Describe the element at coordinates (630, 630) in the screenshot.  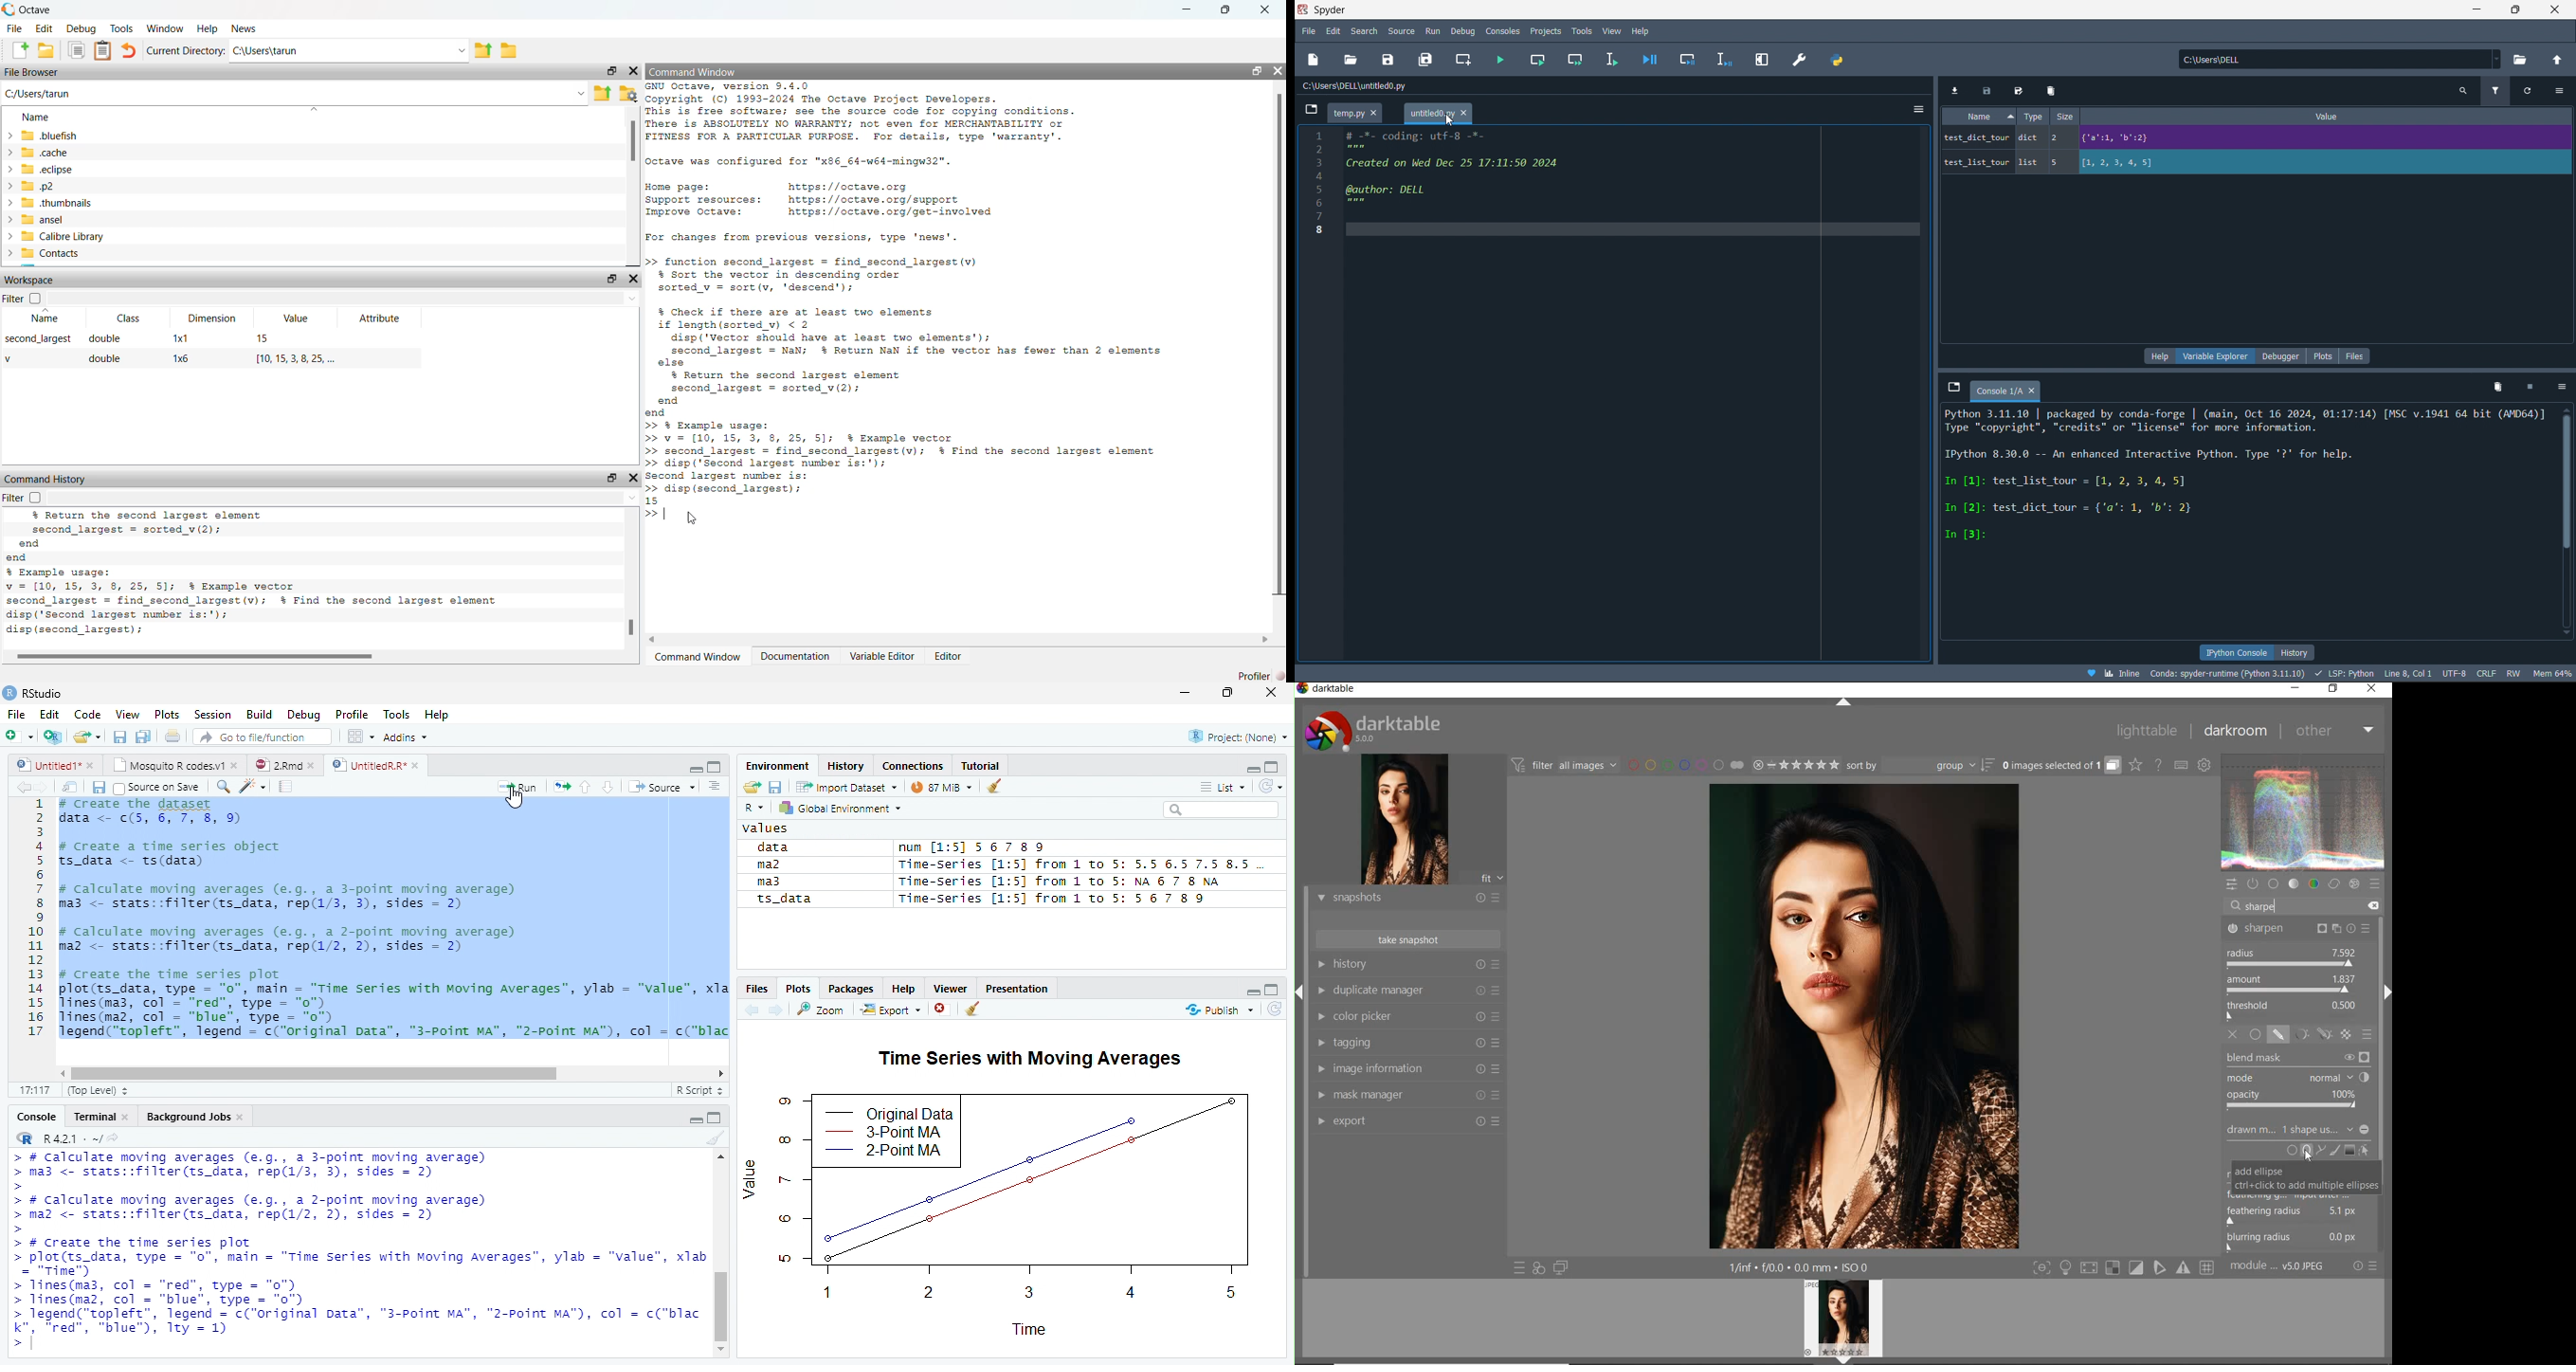
I see `scrollbar` at that location.